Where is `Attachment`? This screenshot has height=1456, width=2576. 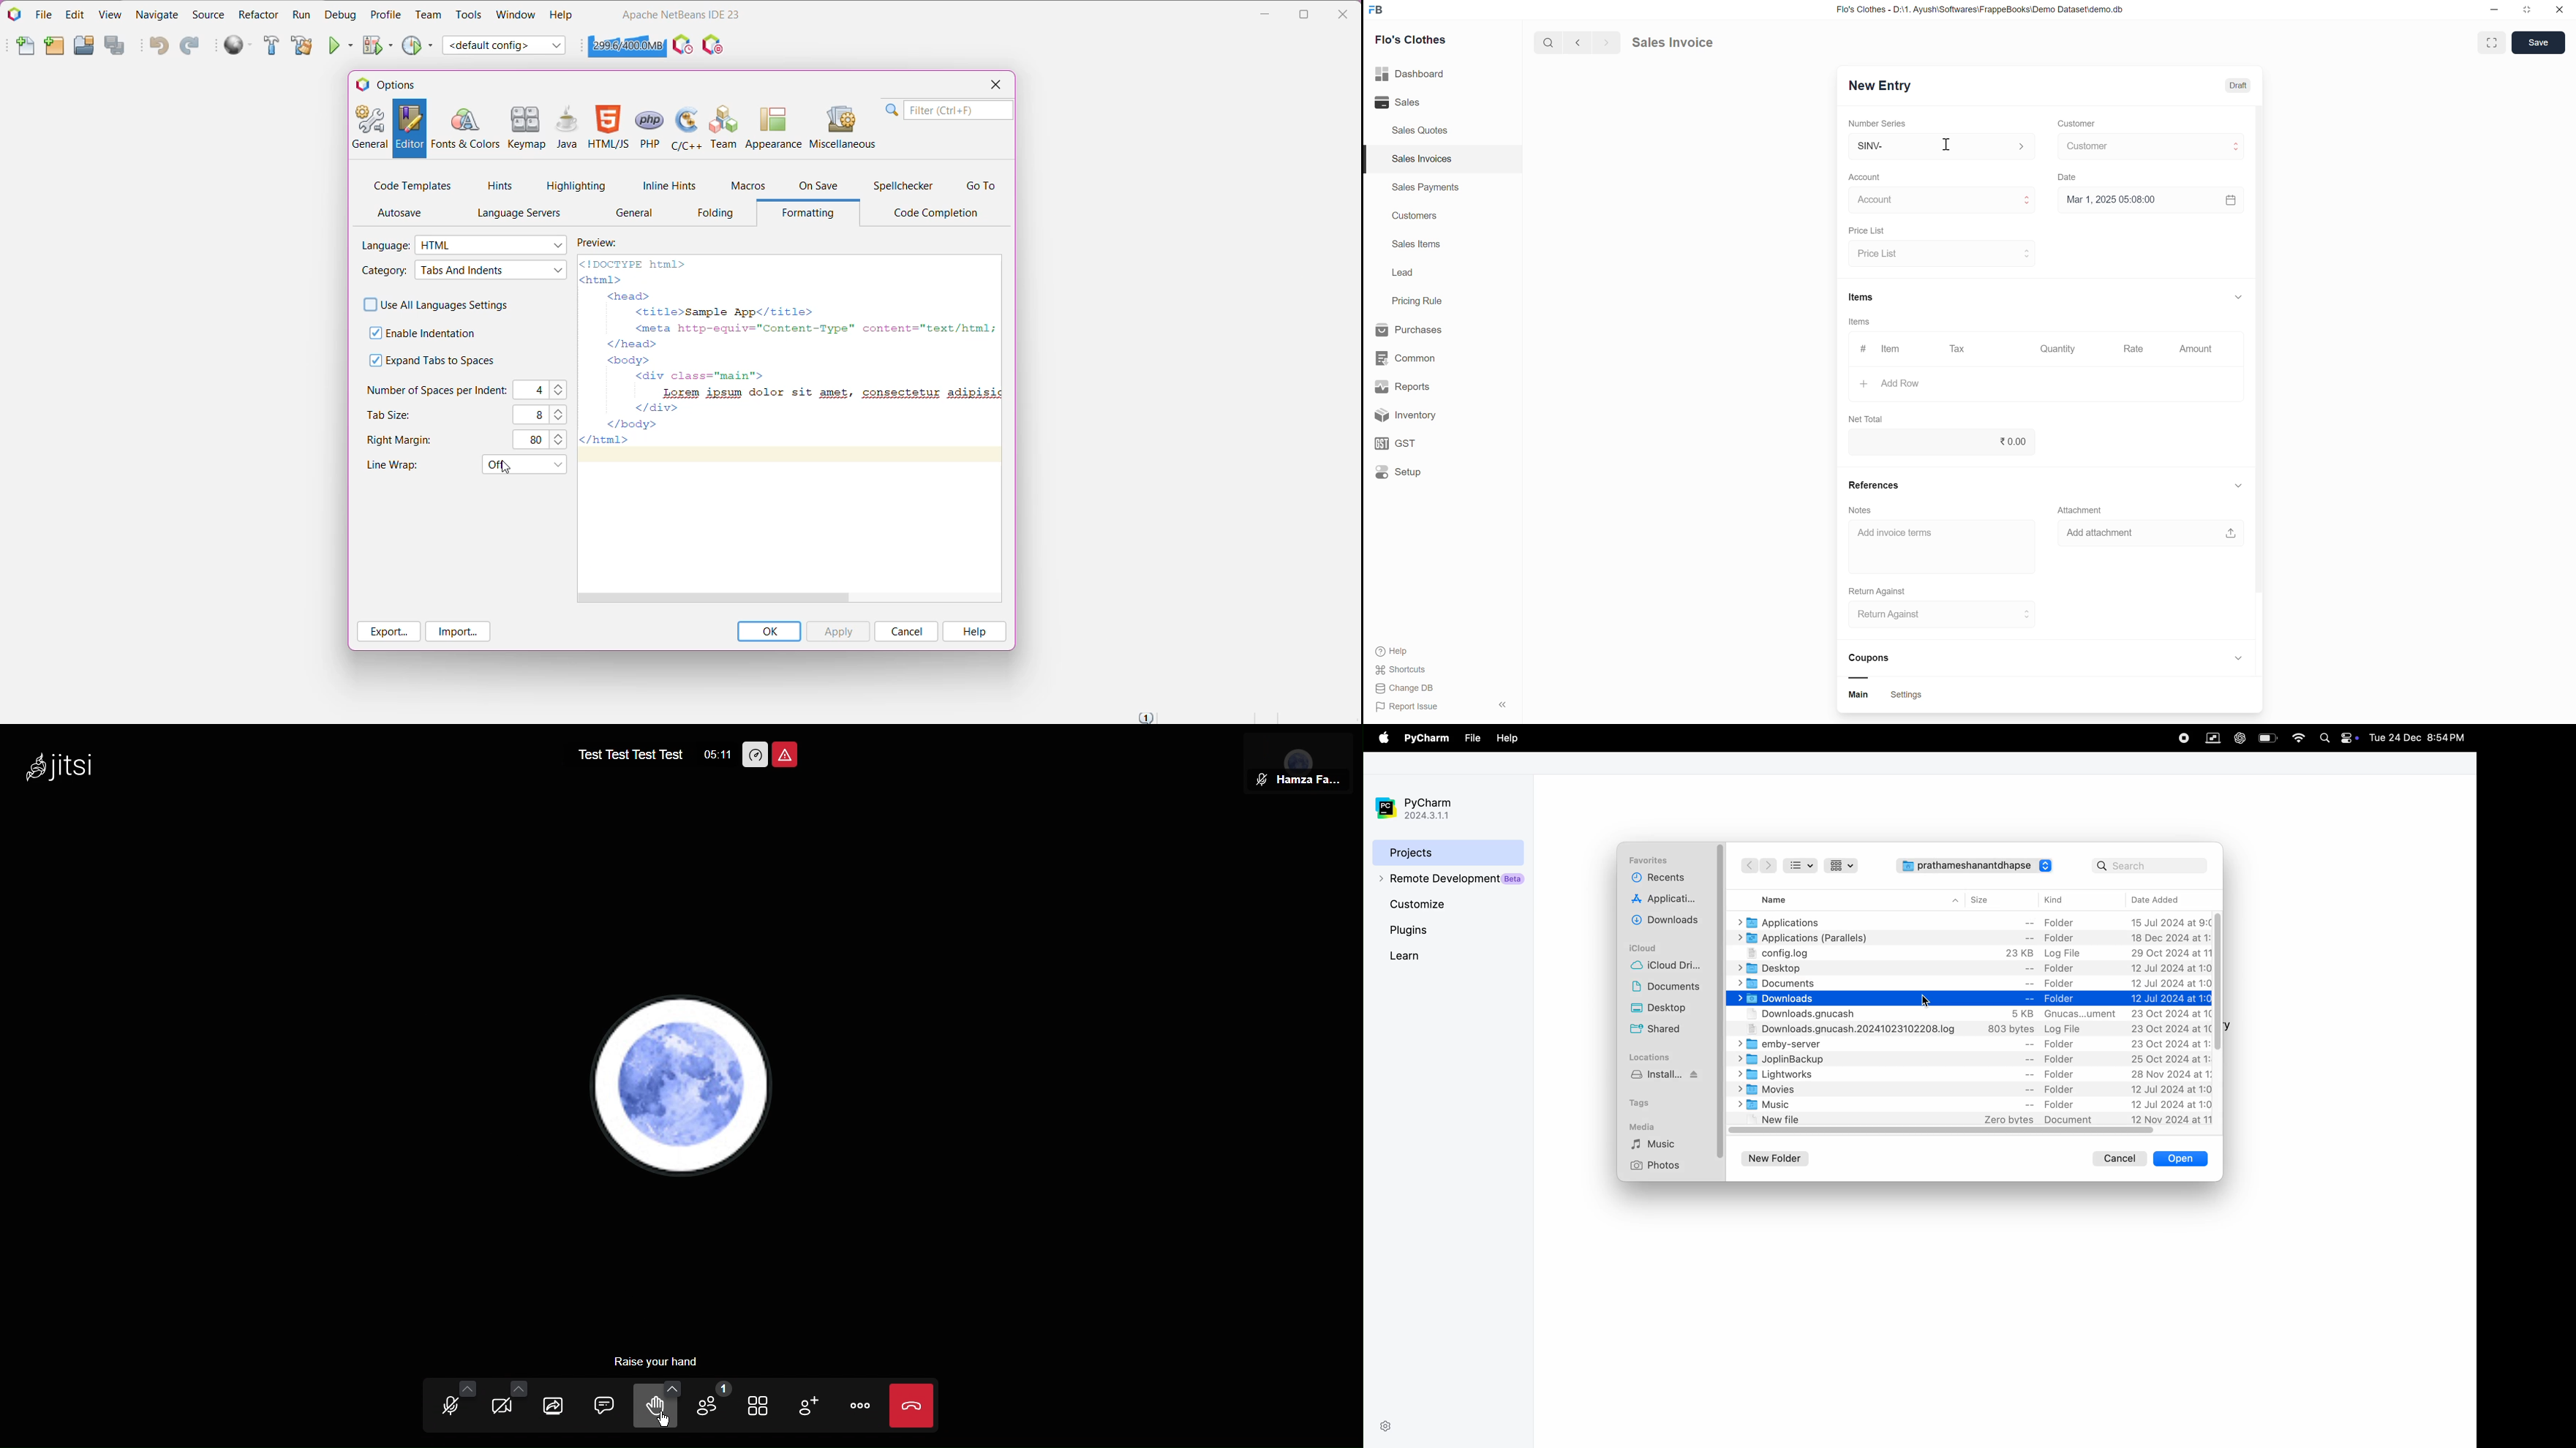
Attachment is located at coordinates (2083, 510).